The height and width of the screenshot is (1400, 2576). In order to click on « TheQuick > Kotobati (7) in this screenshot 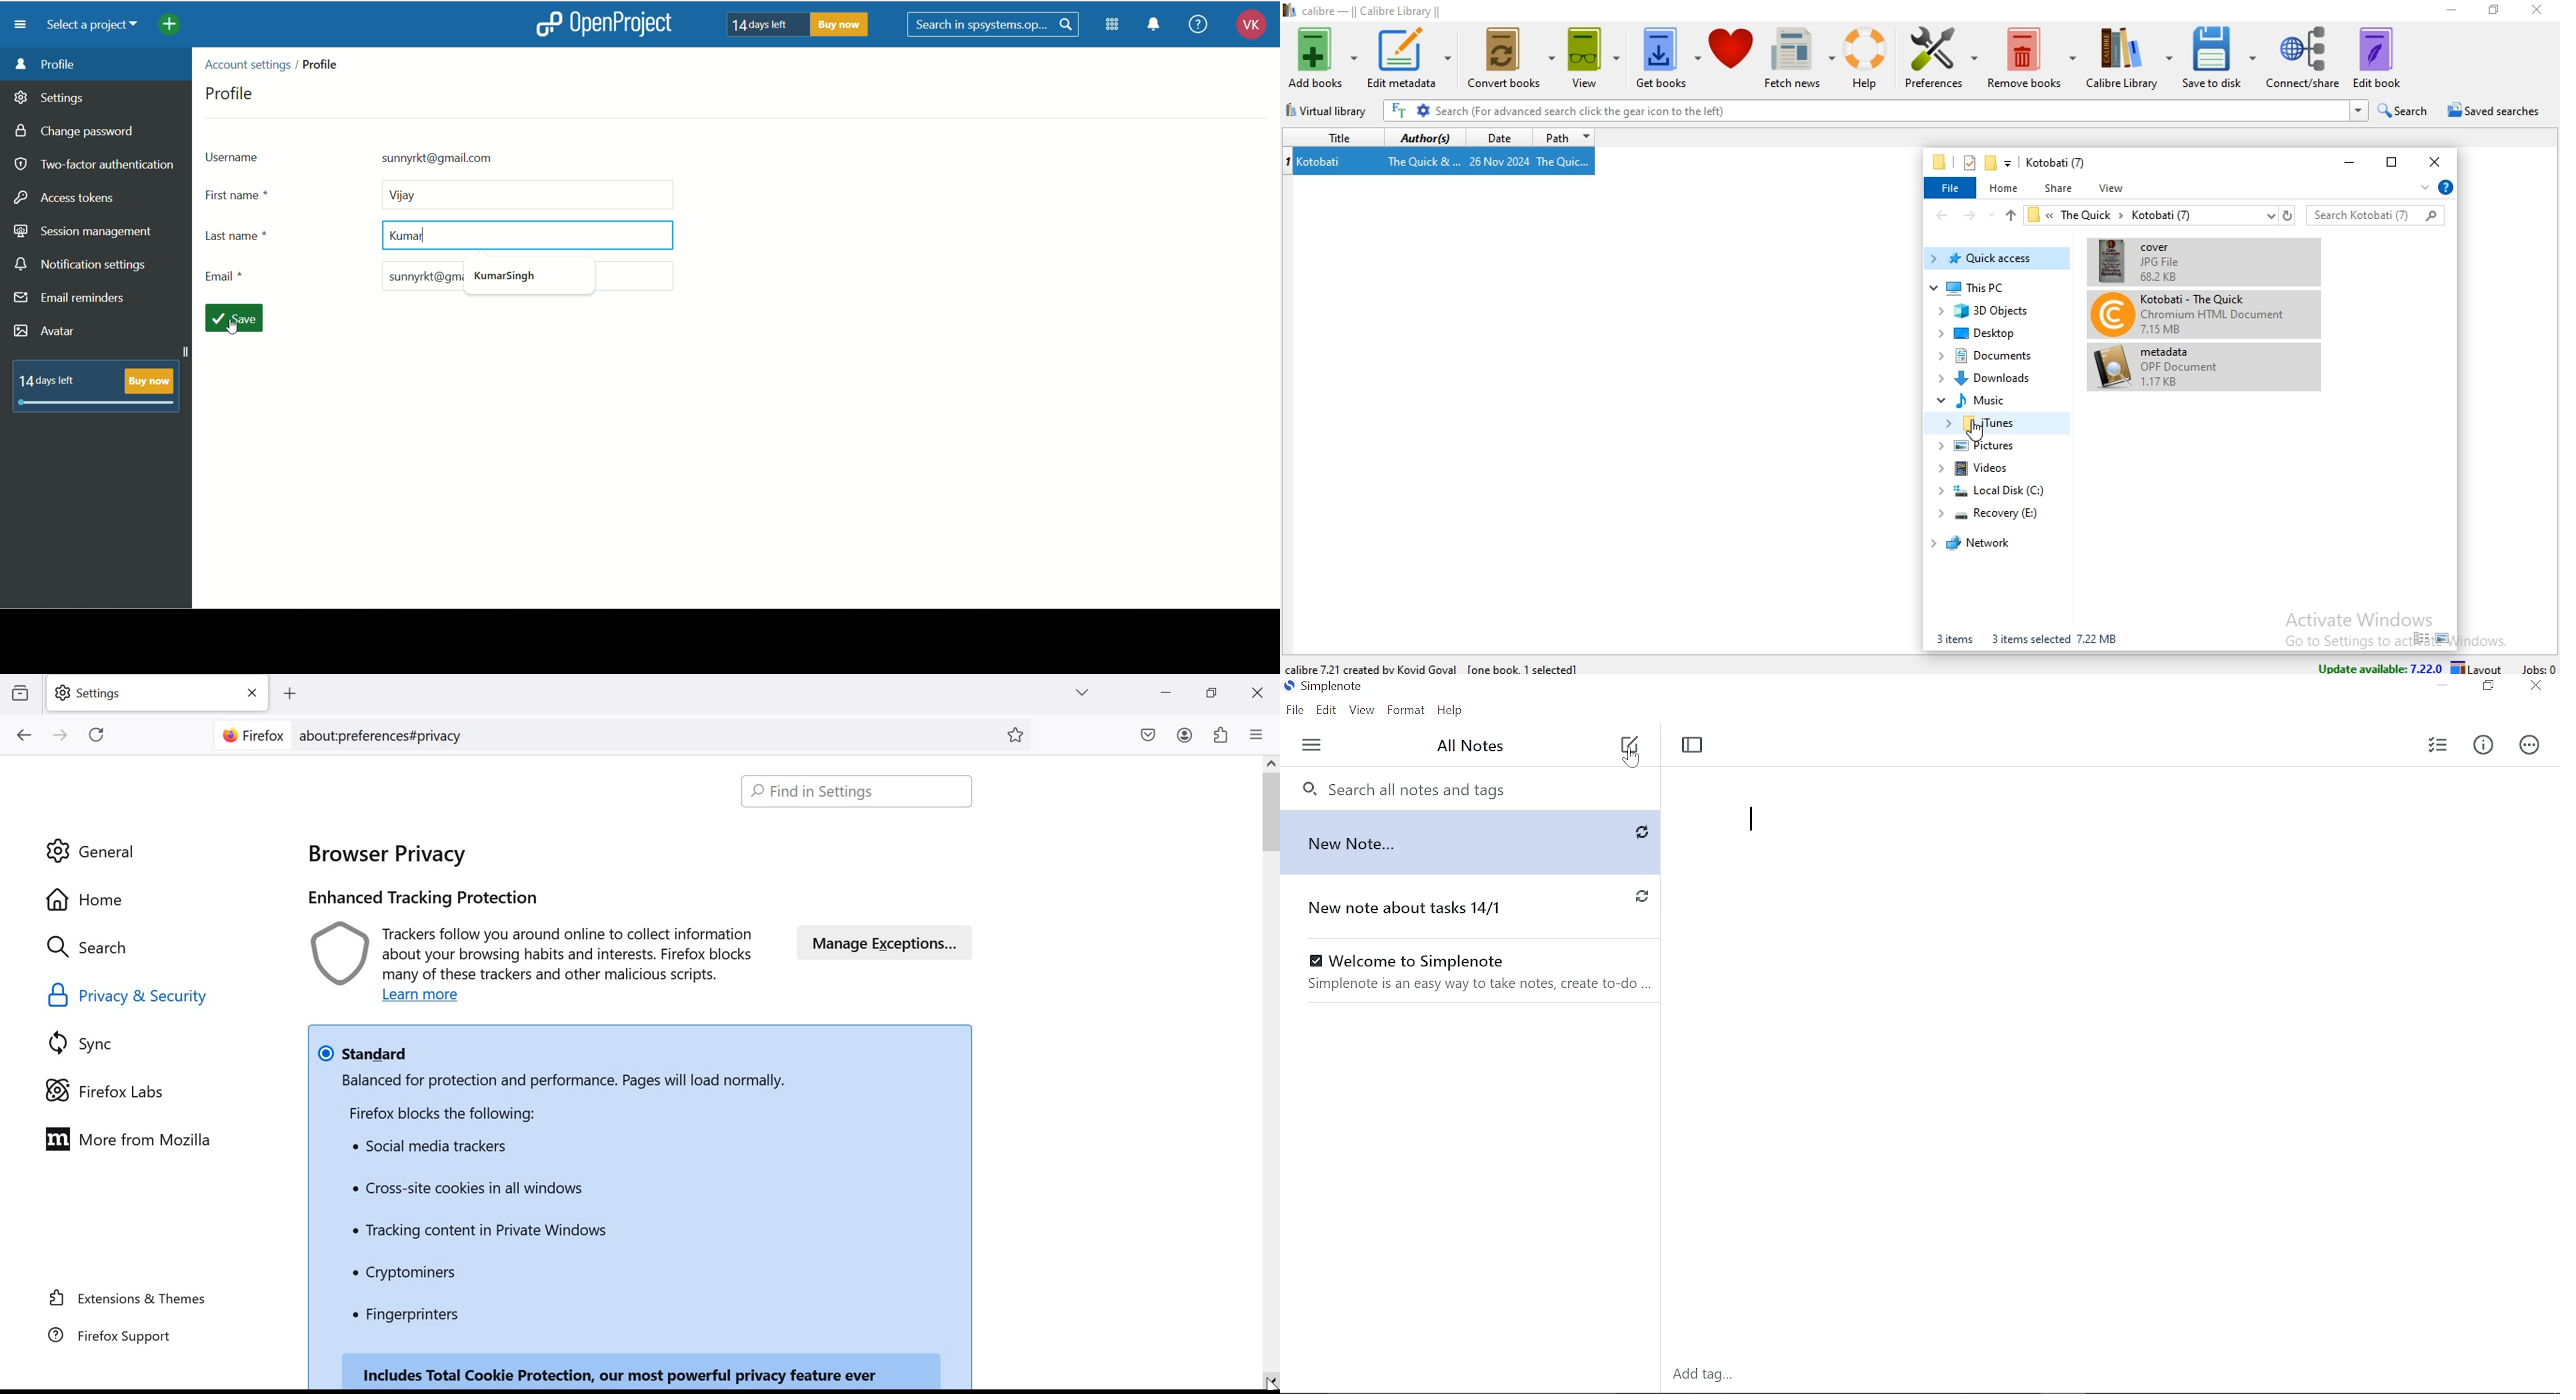, I will do `click(2149, 216)`.